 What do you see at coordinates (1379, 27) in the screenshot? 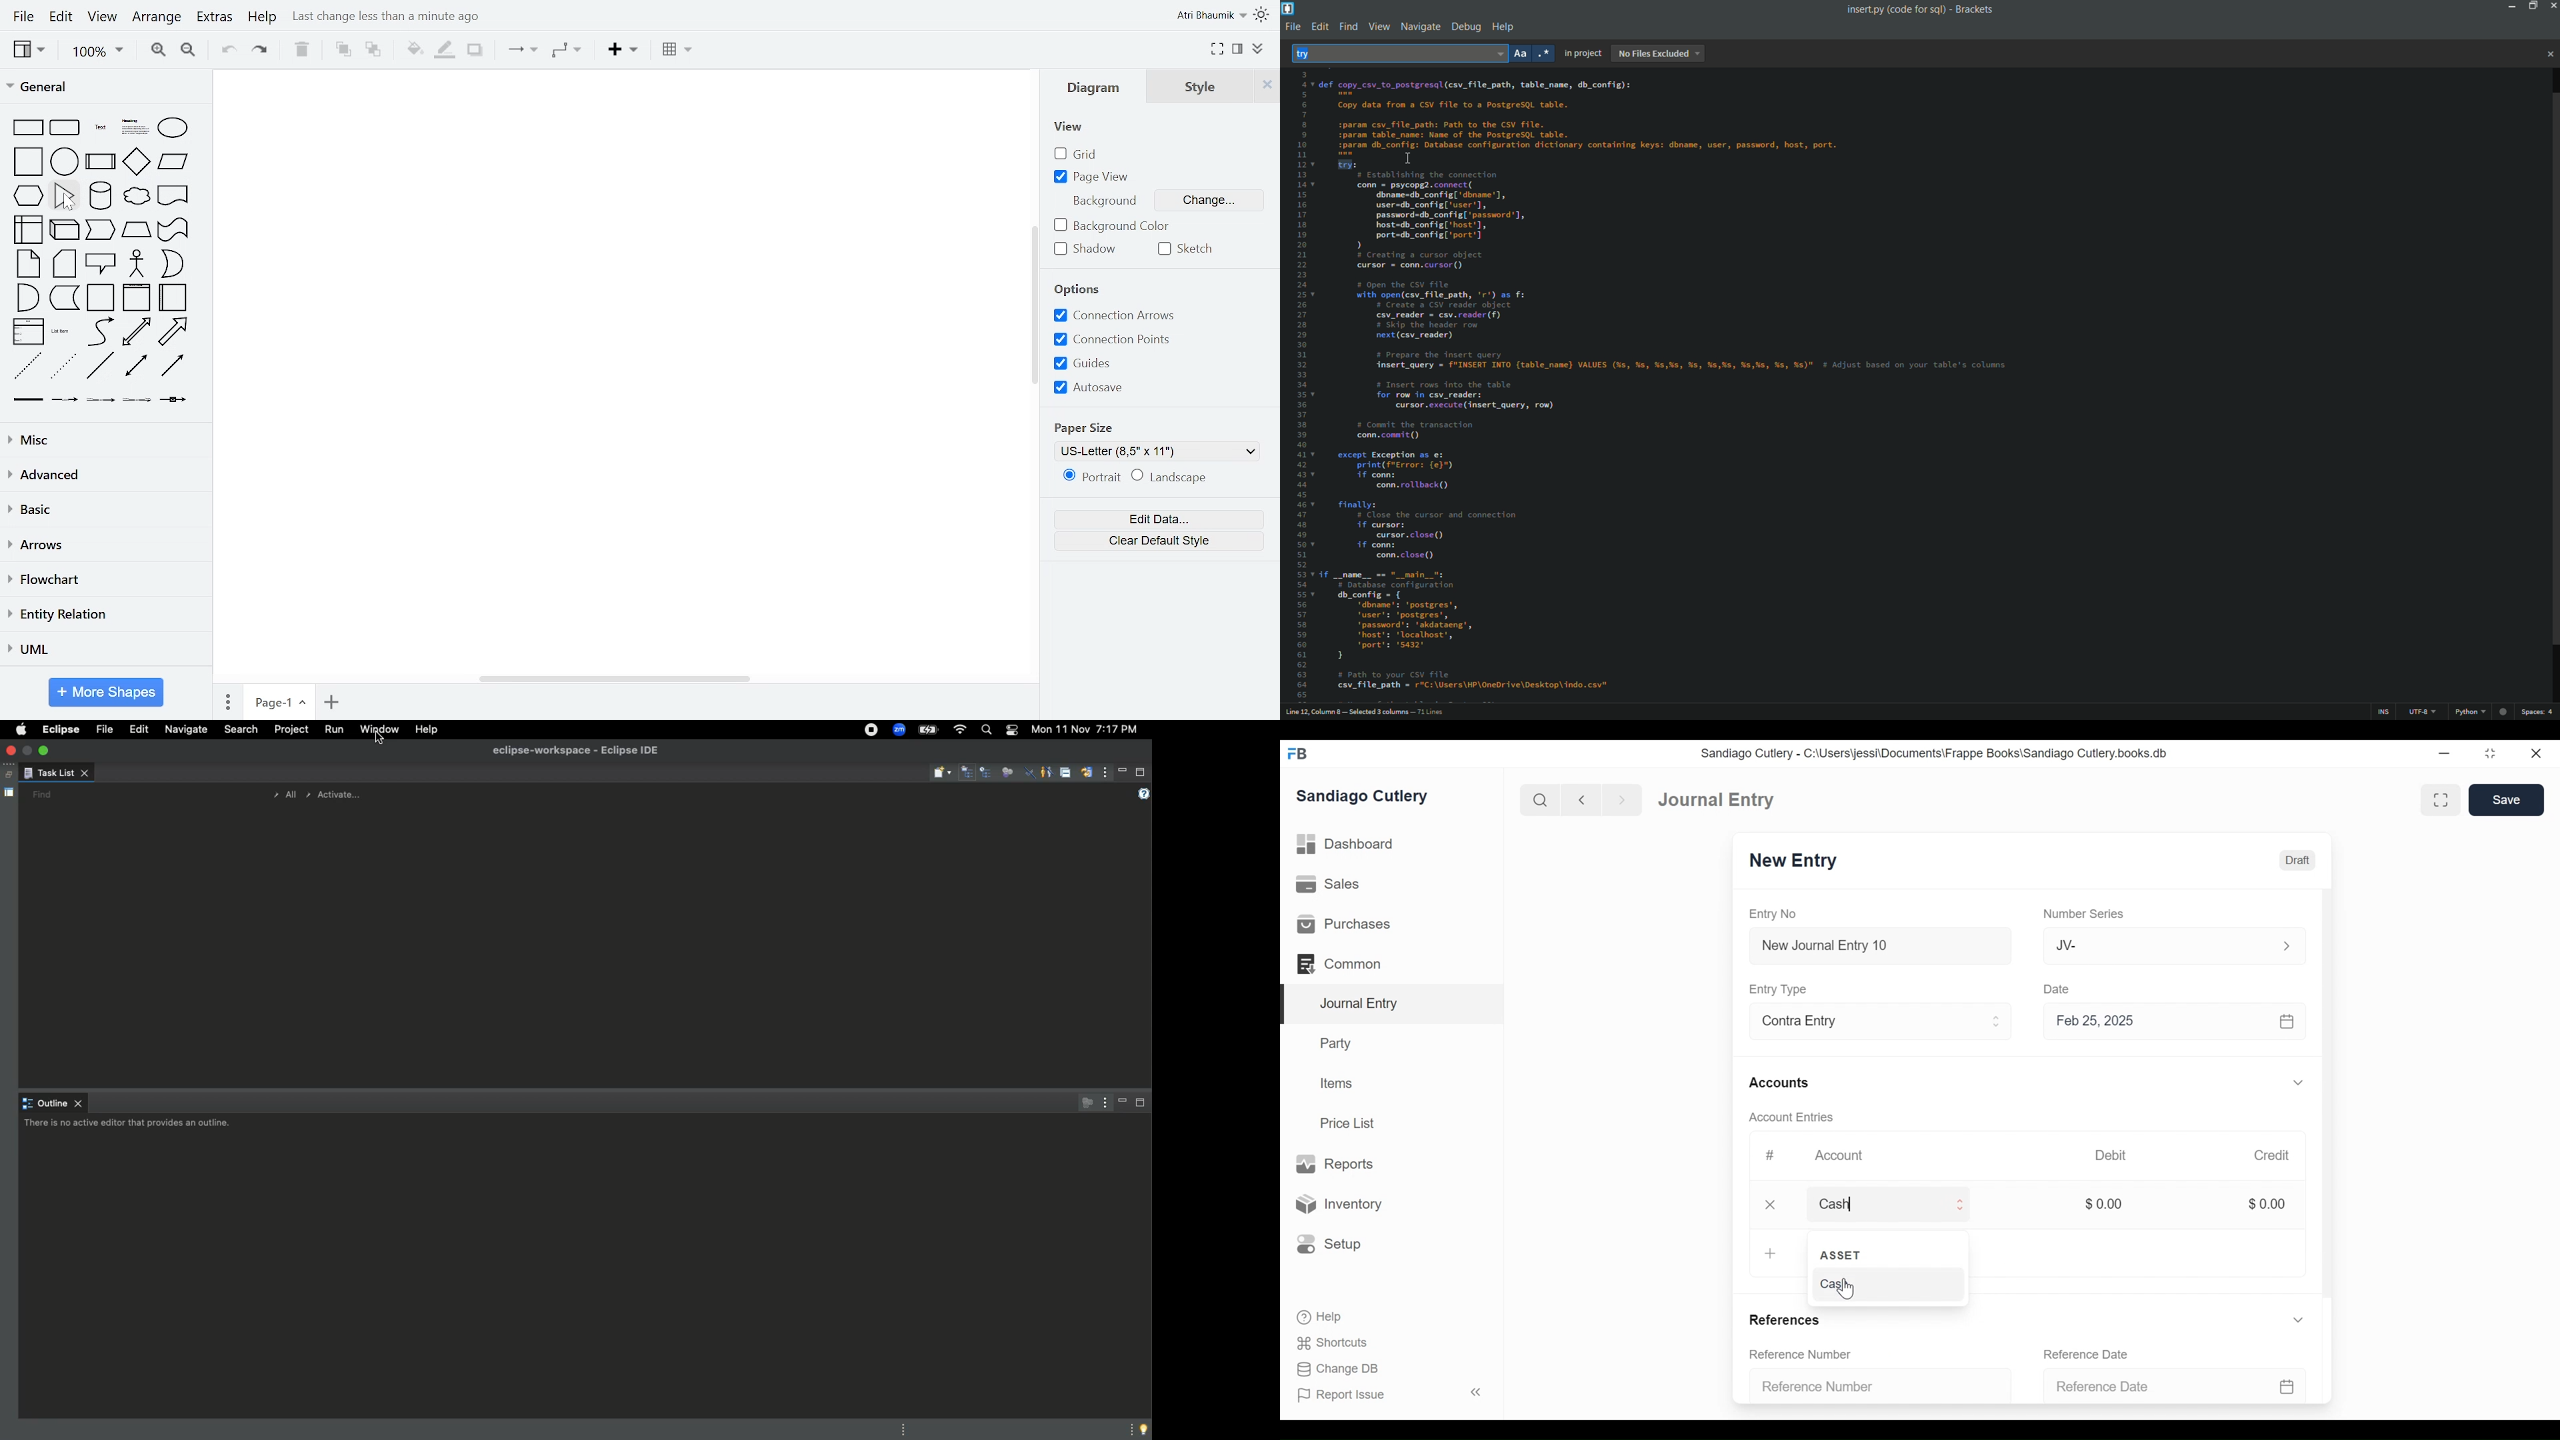
I see `view menu` at bounding box center [1379, 27].